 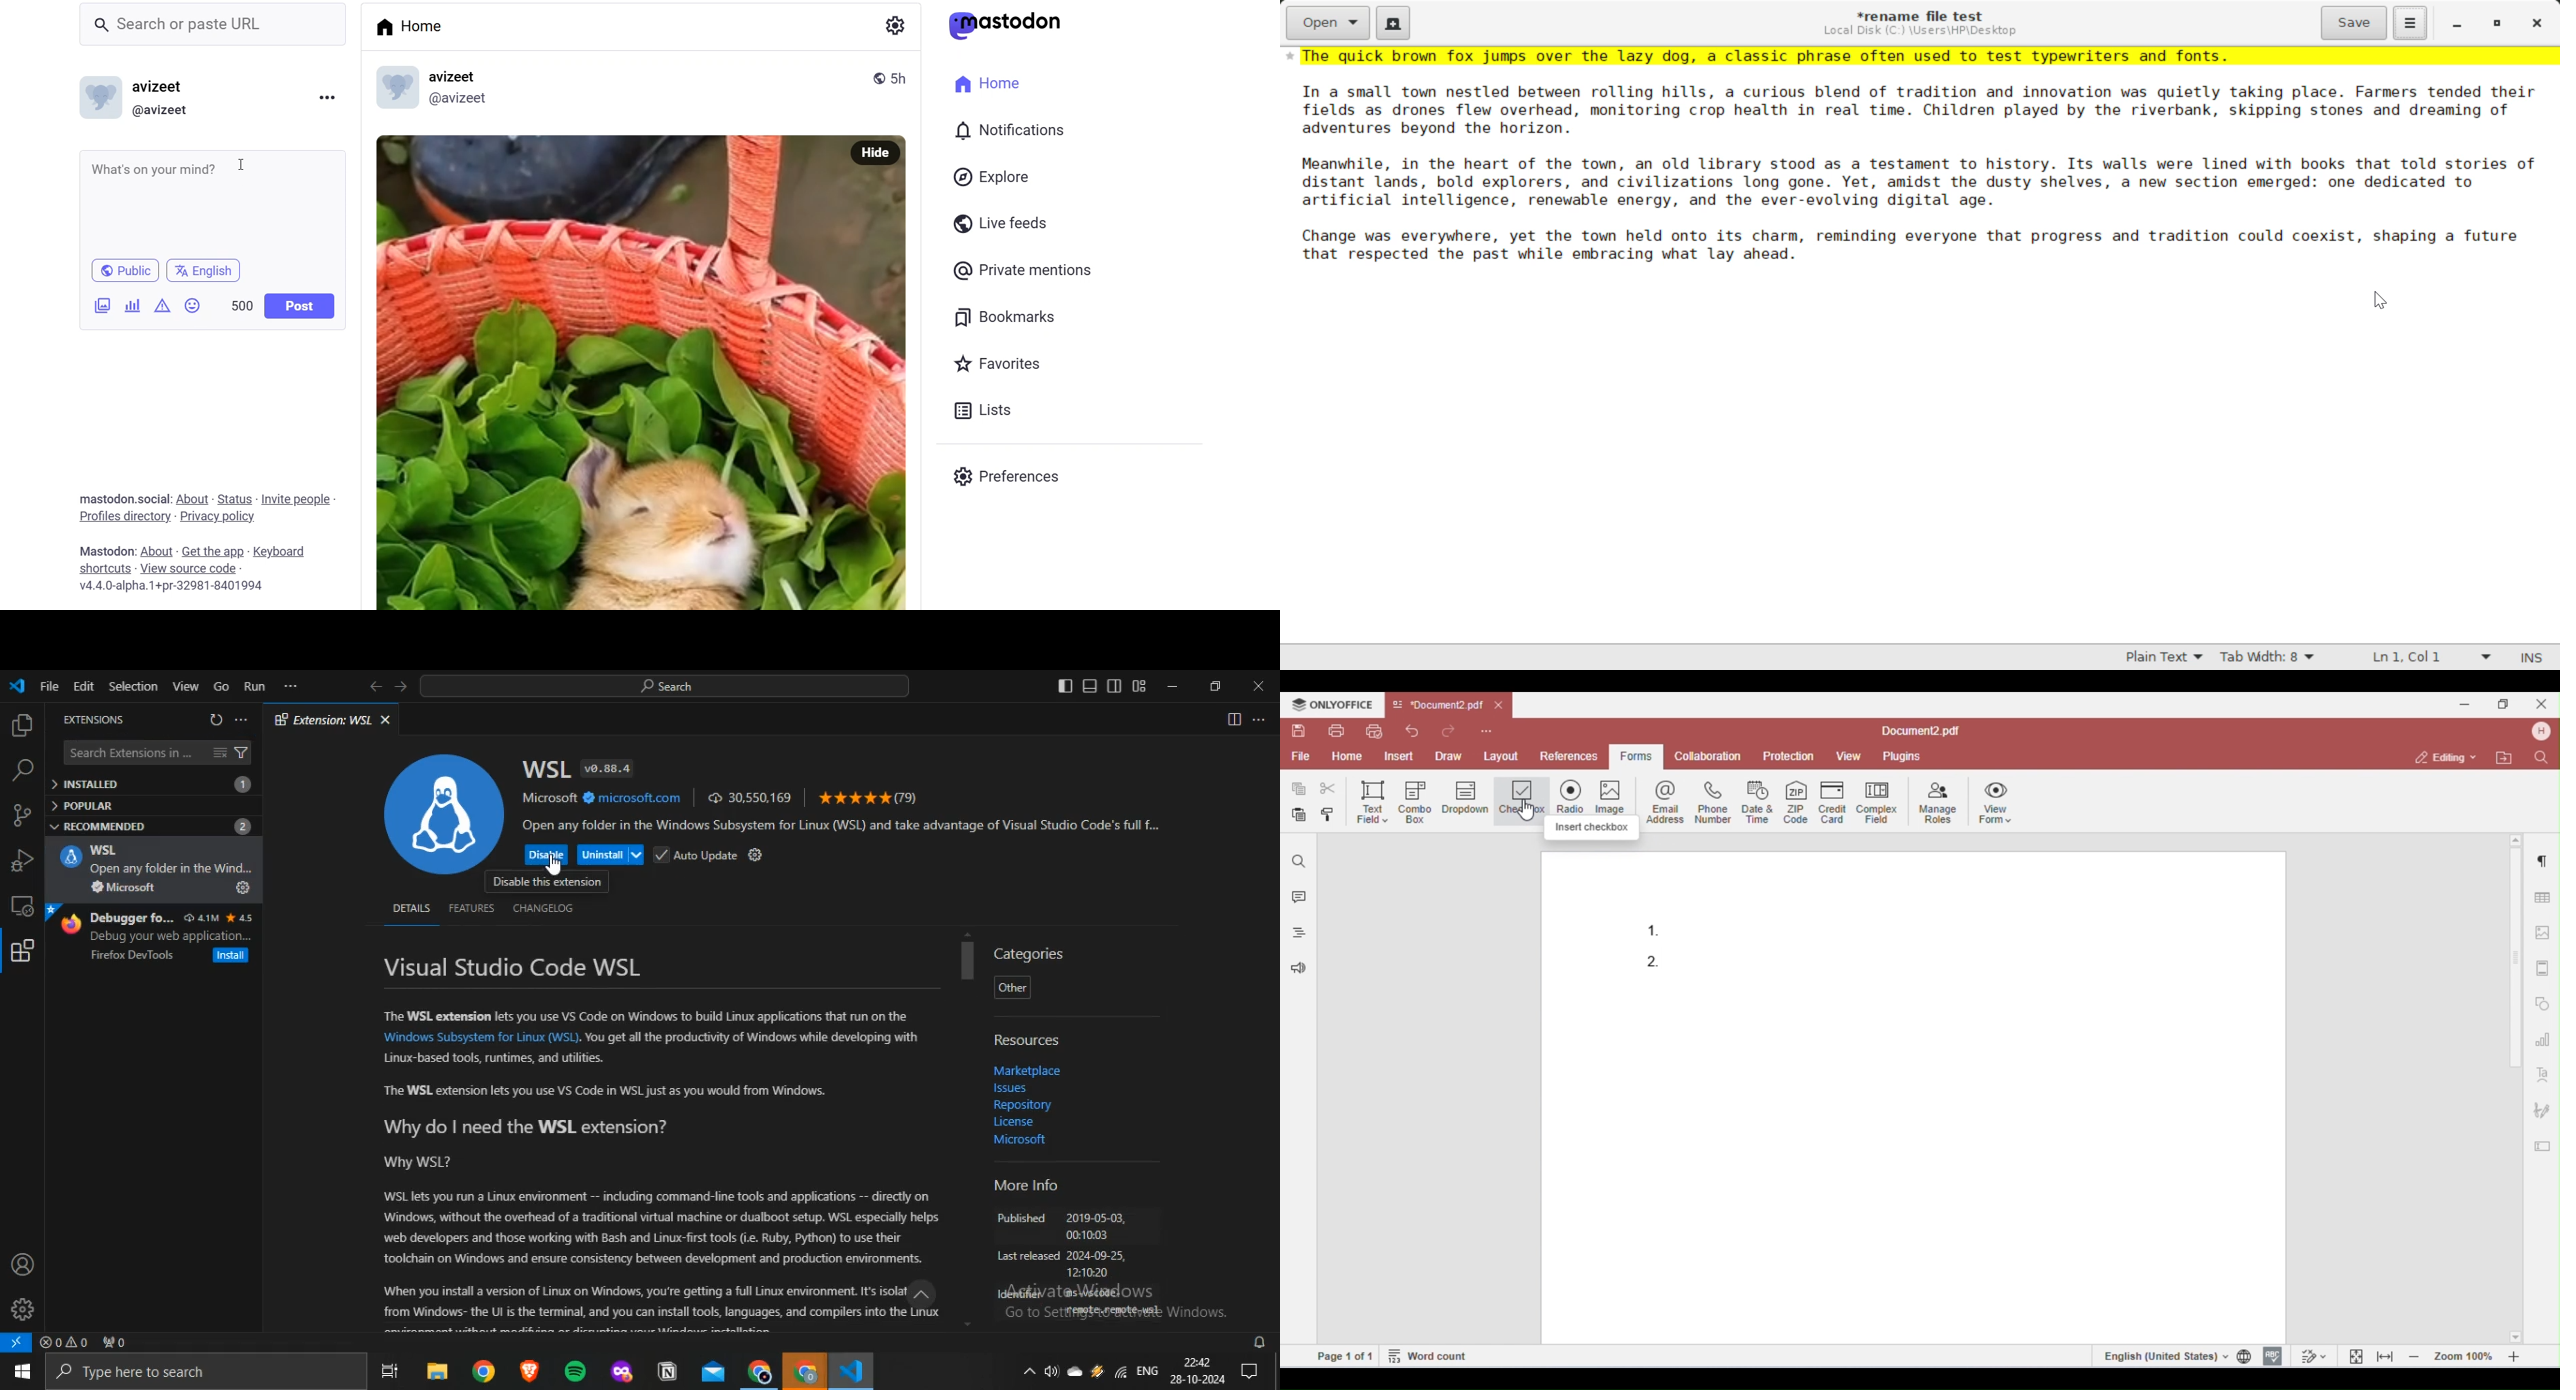 I want to click on file explorer, so click(x=438, y=1370).